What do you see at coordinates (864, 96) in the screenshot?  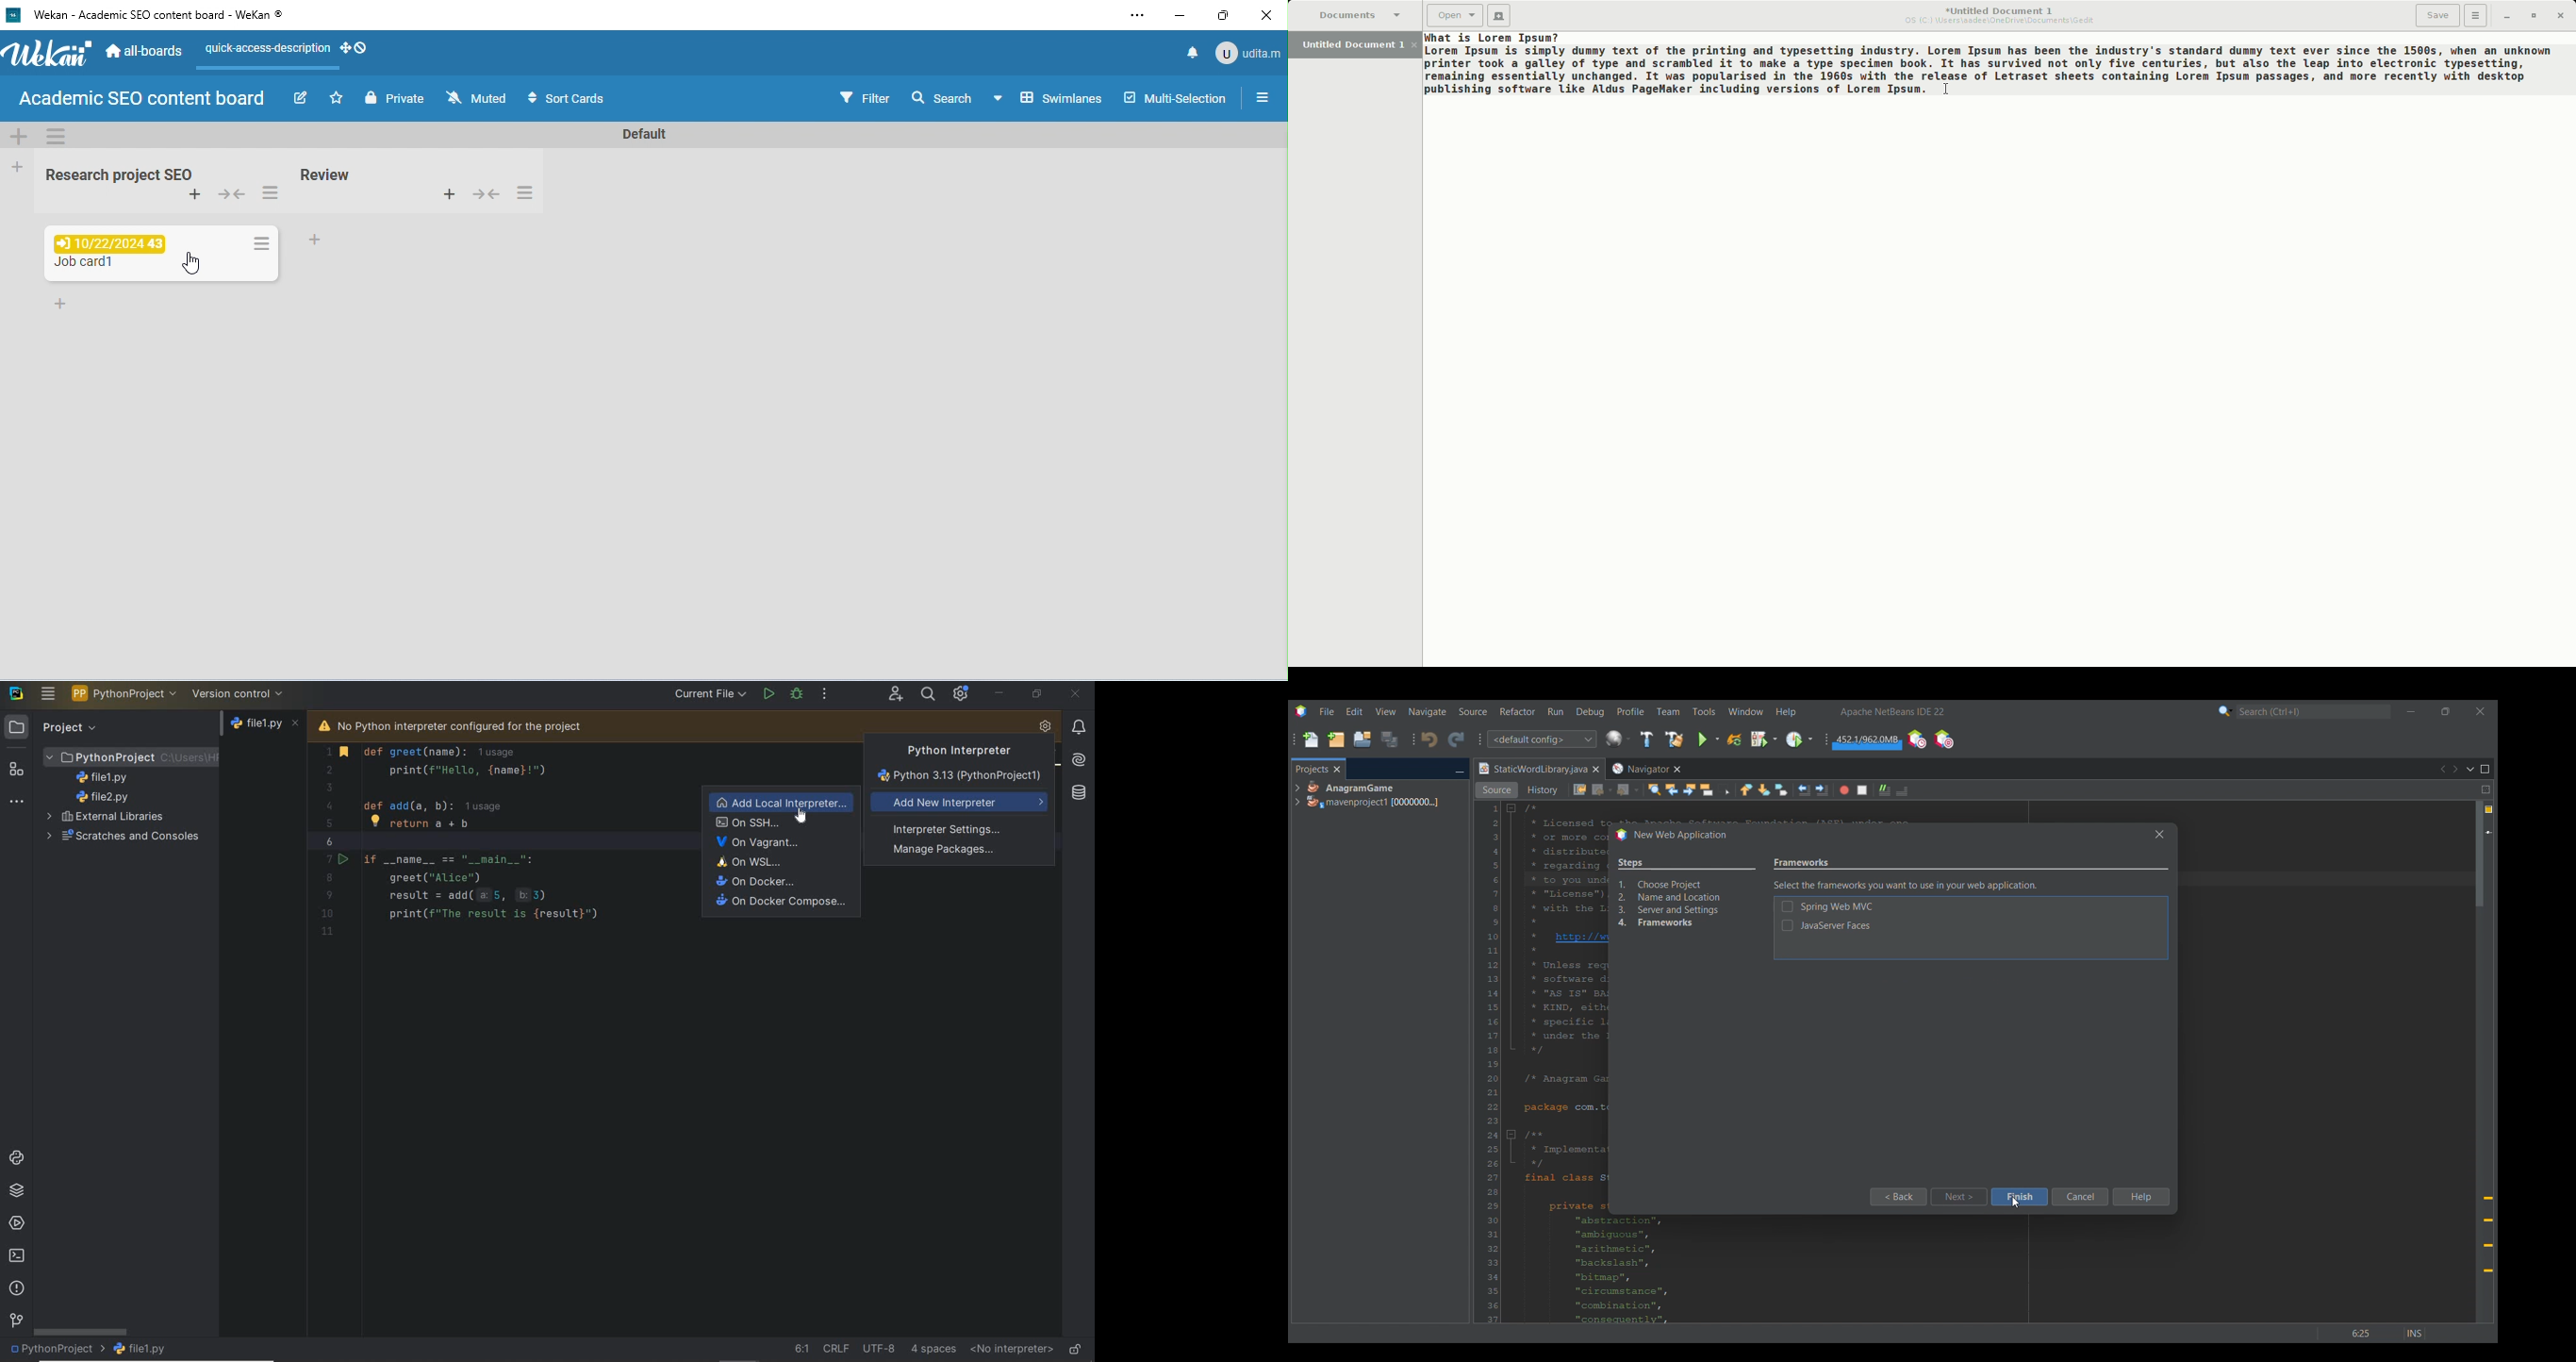 I see `filter` at bounding box center [864, 96].